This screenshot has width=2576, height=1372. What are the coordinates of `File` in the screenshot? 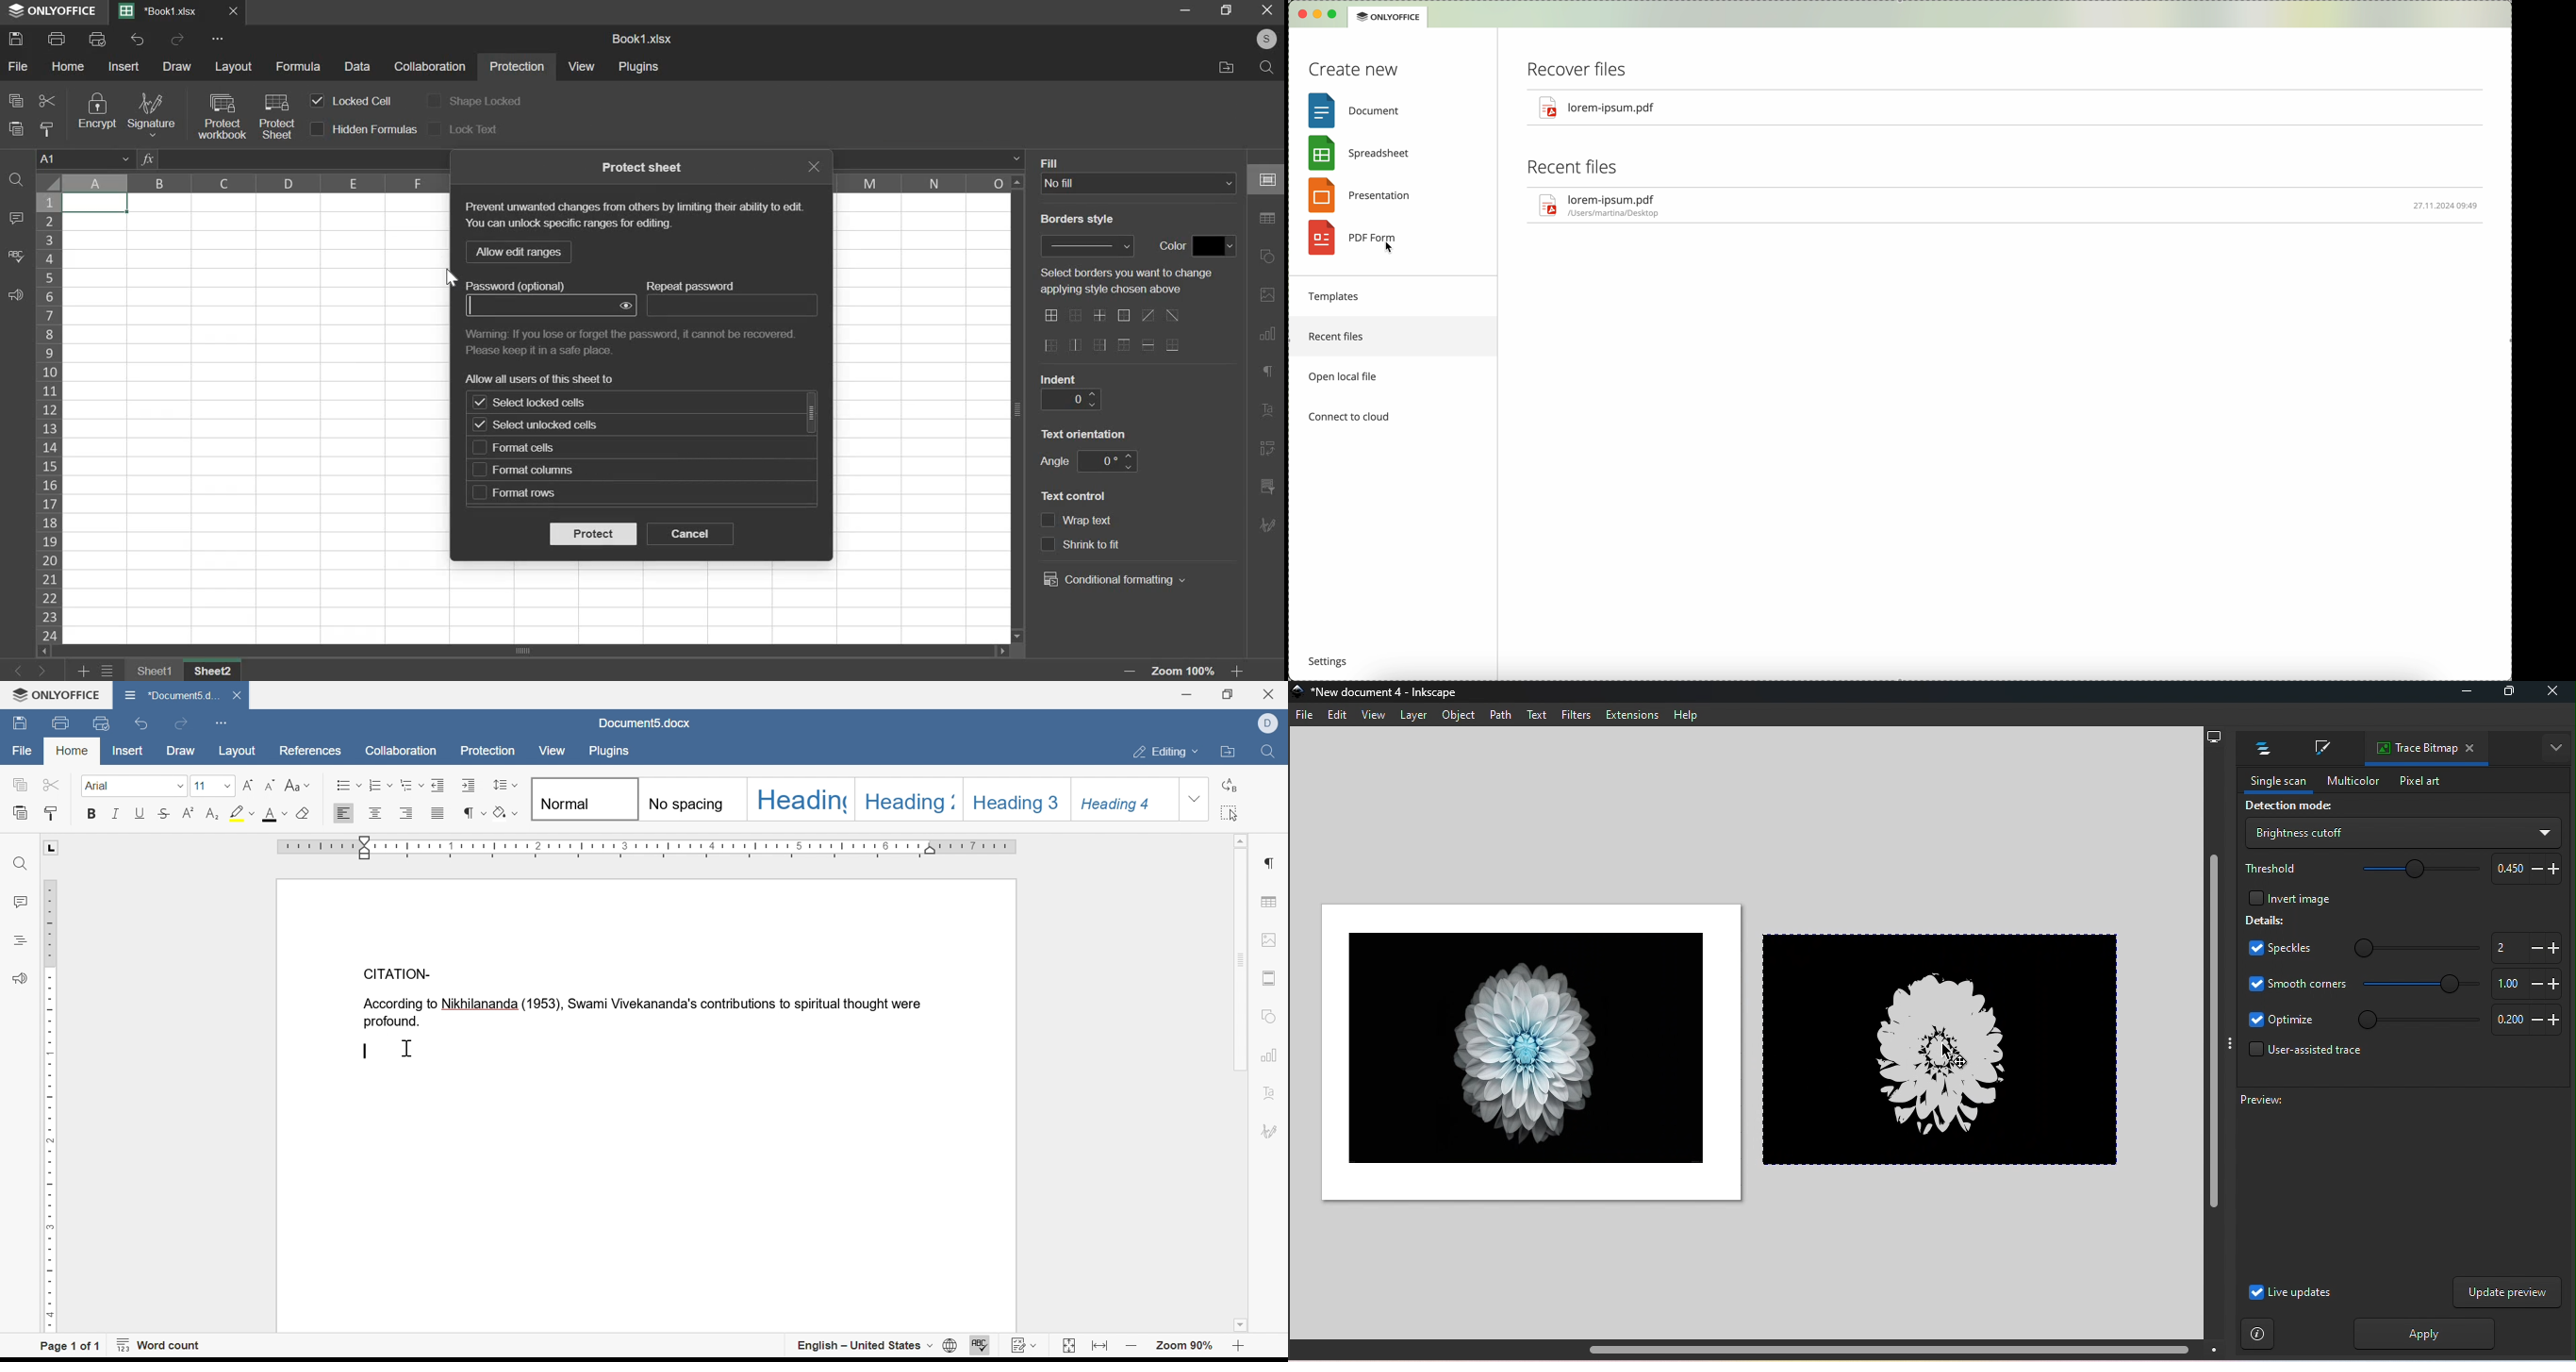 It's located at (1224, 67).